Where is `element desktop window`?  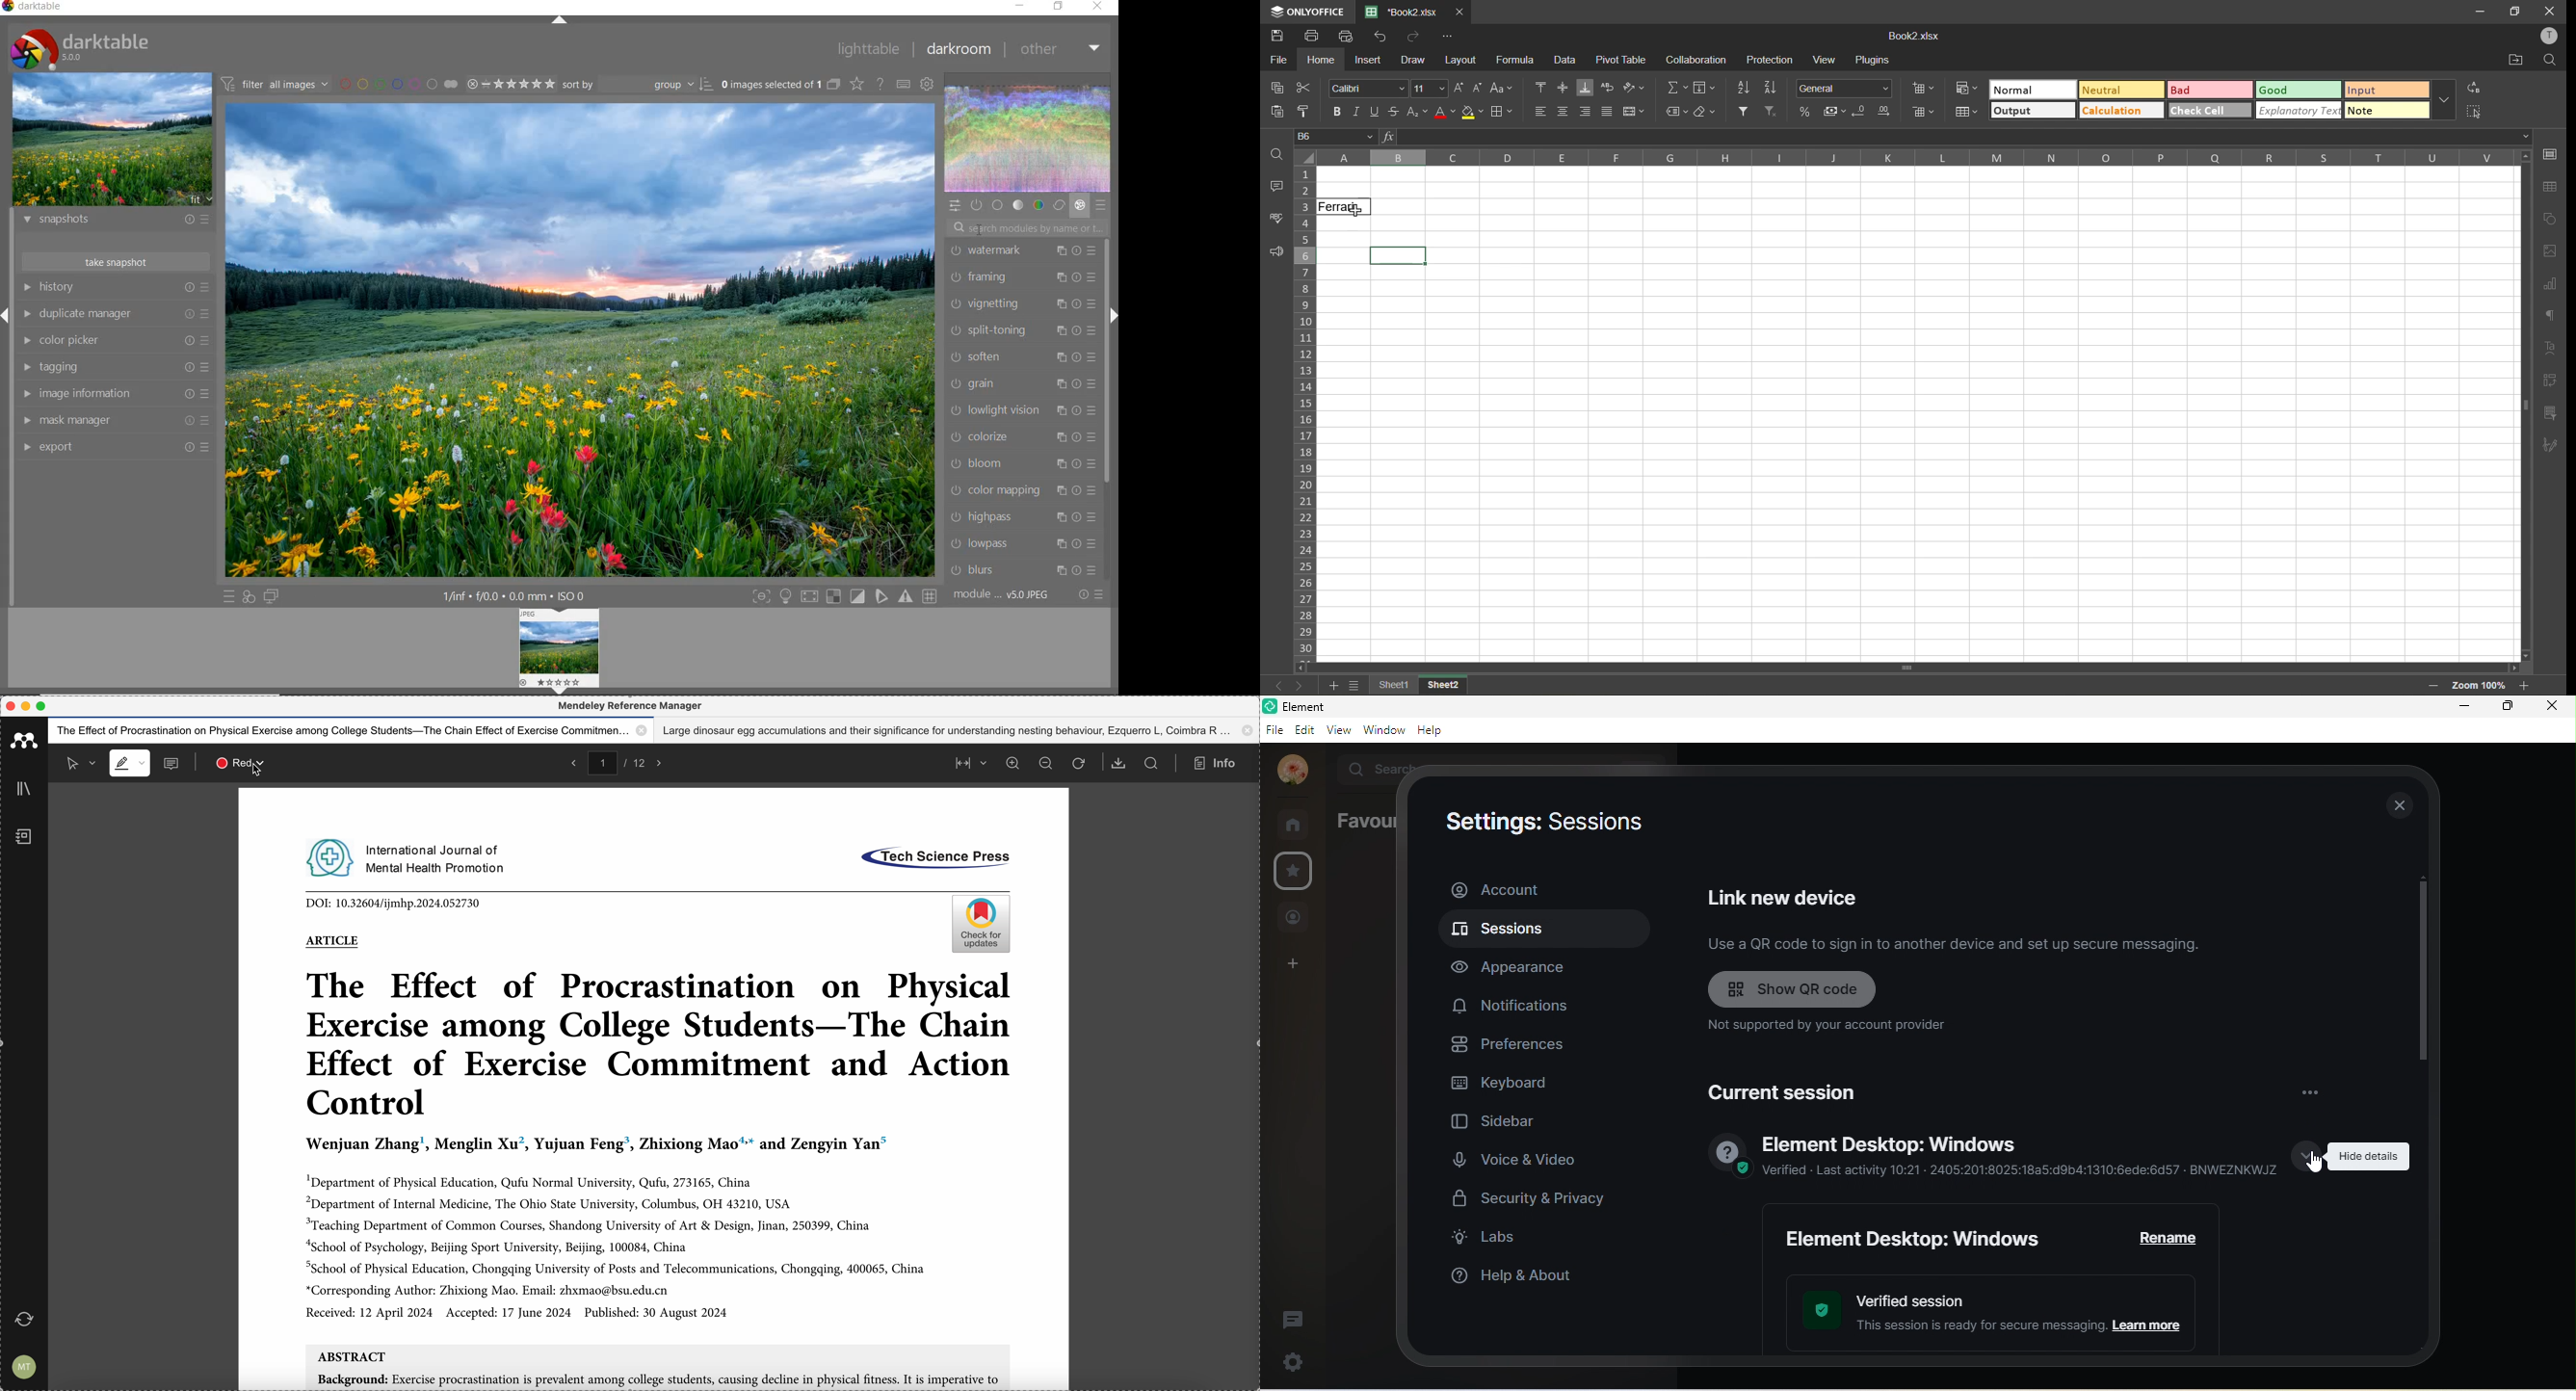
element desktop window is located at coordinates (1902, 1144).